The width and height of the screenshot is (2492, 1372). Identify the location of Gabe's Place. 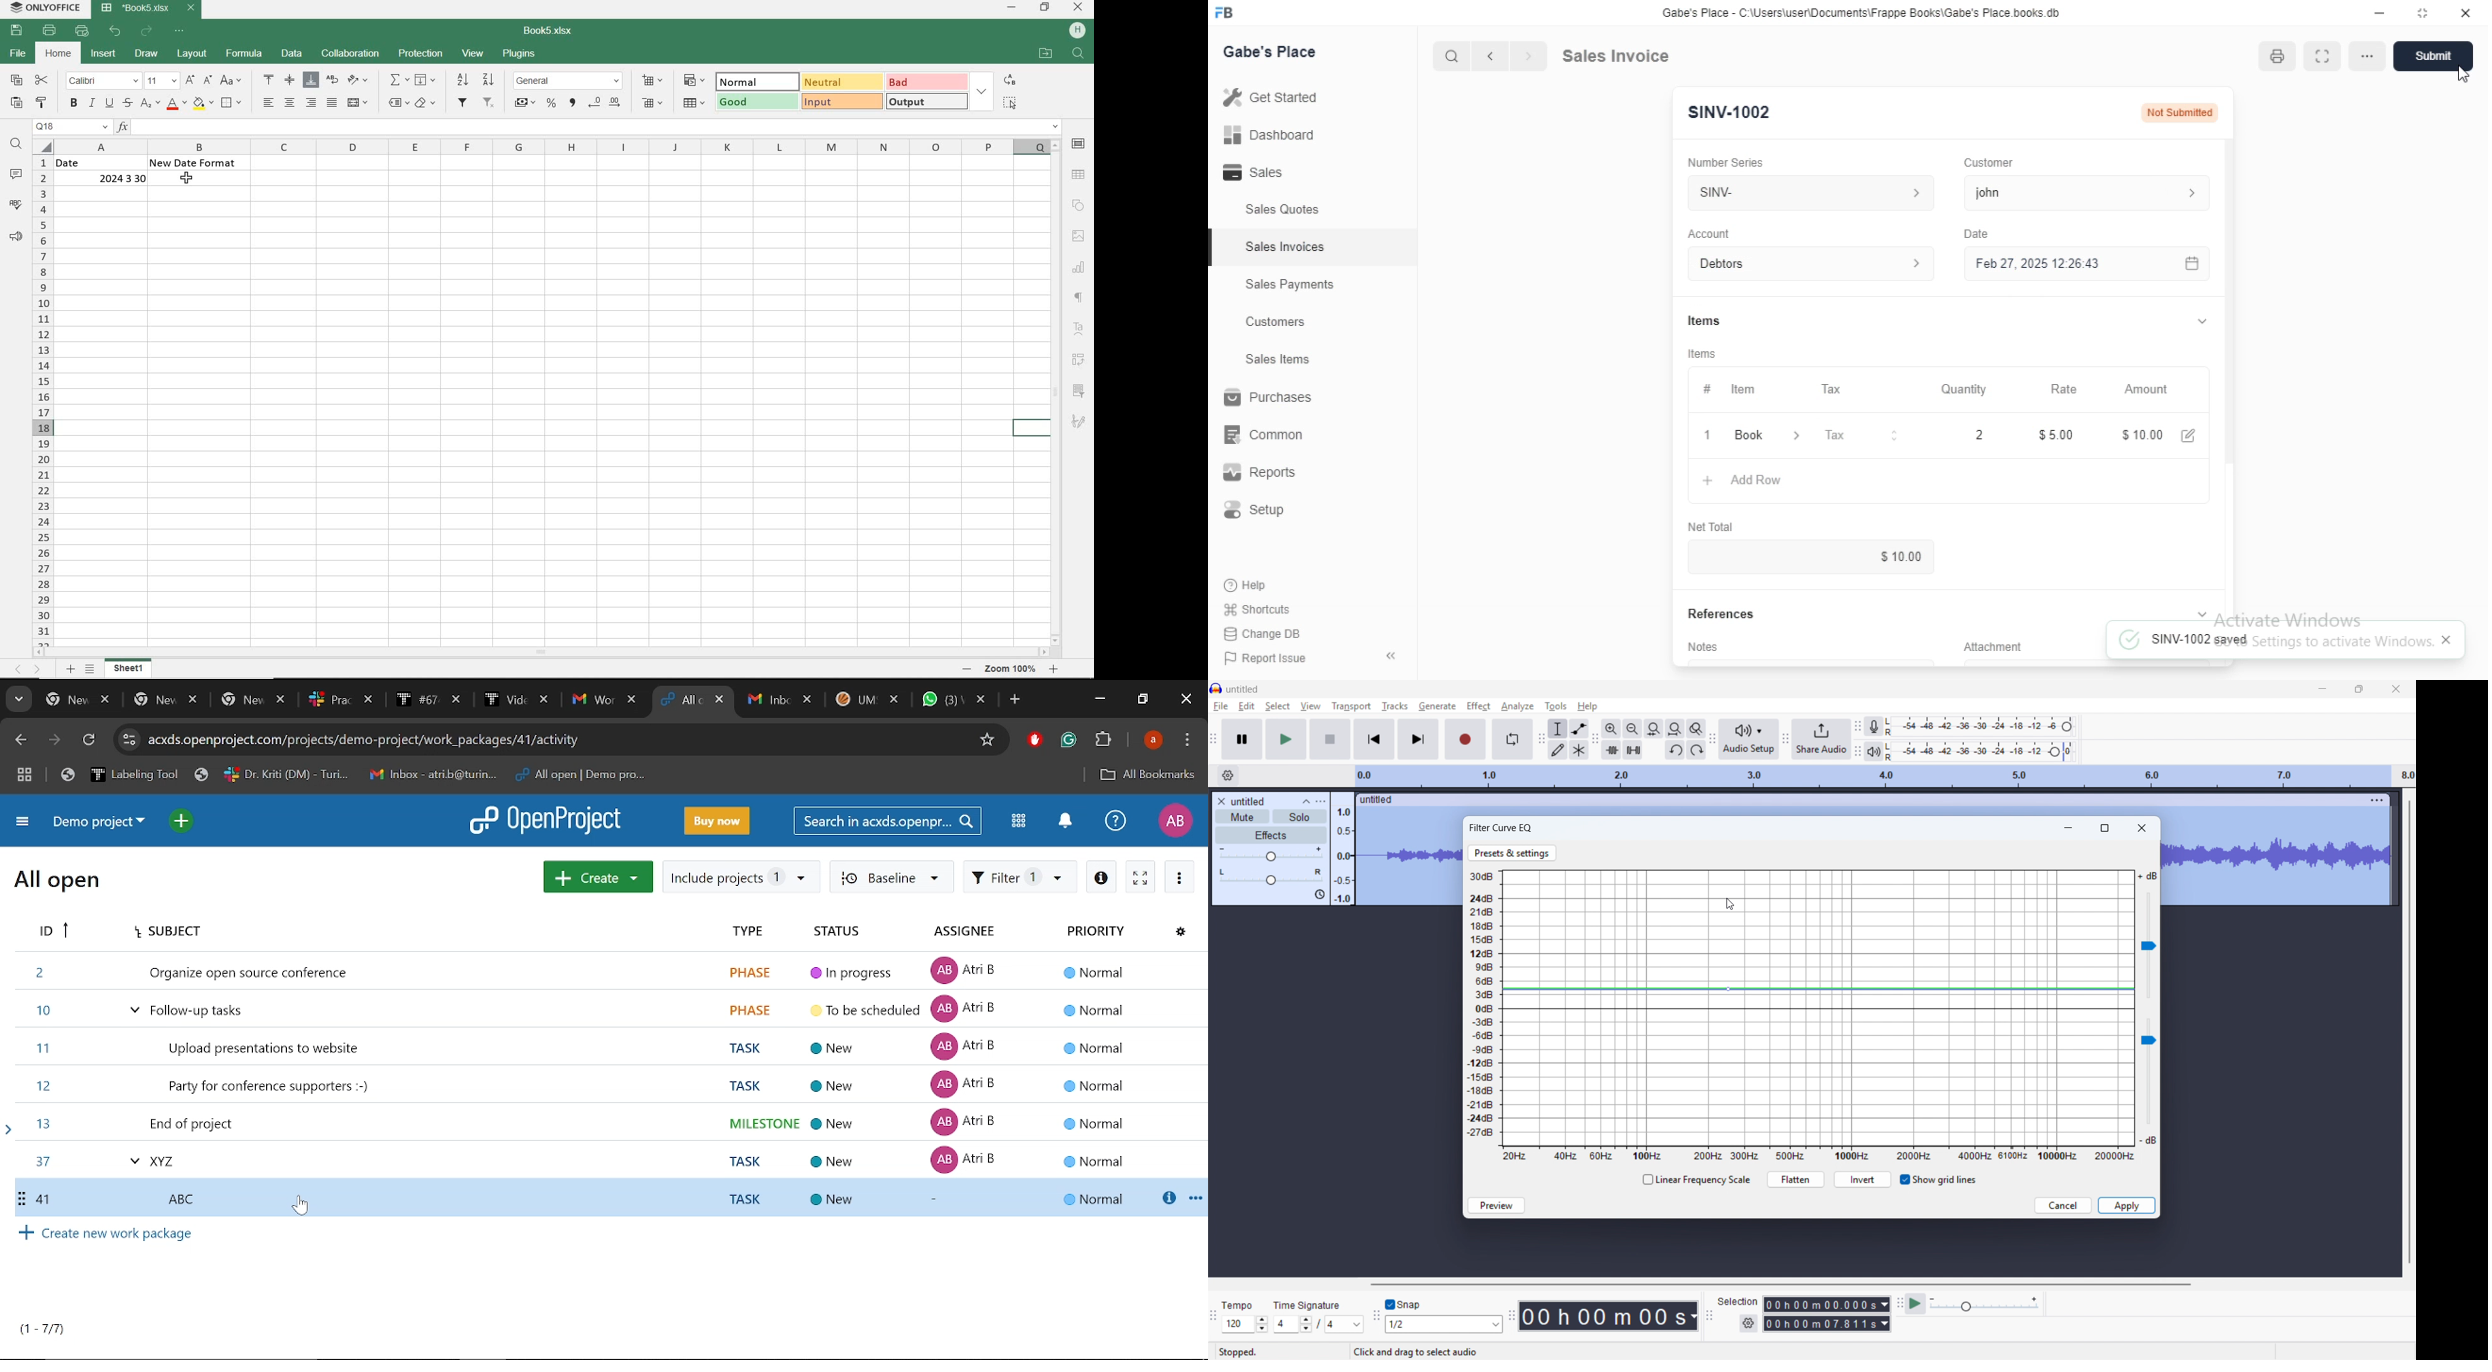
(1273, 52).